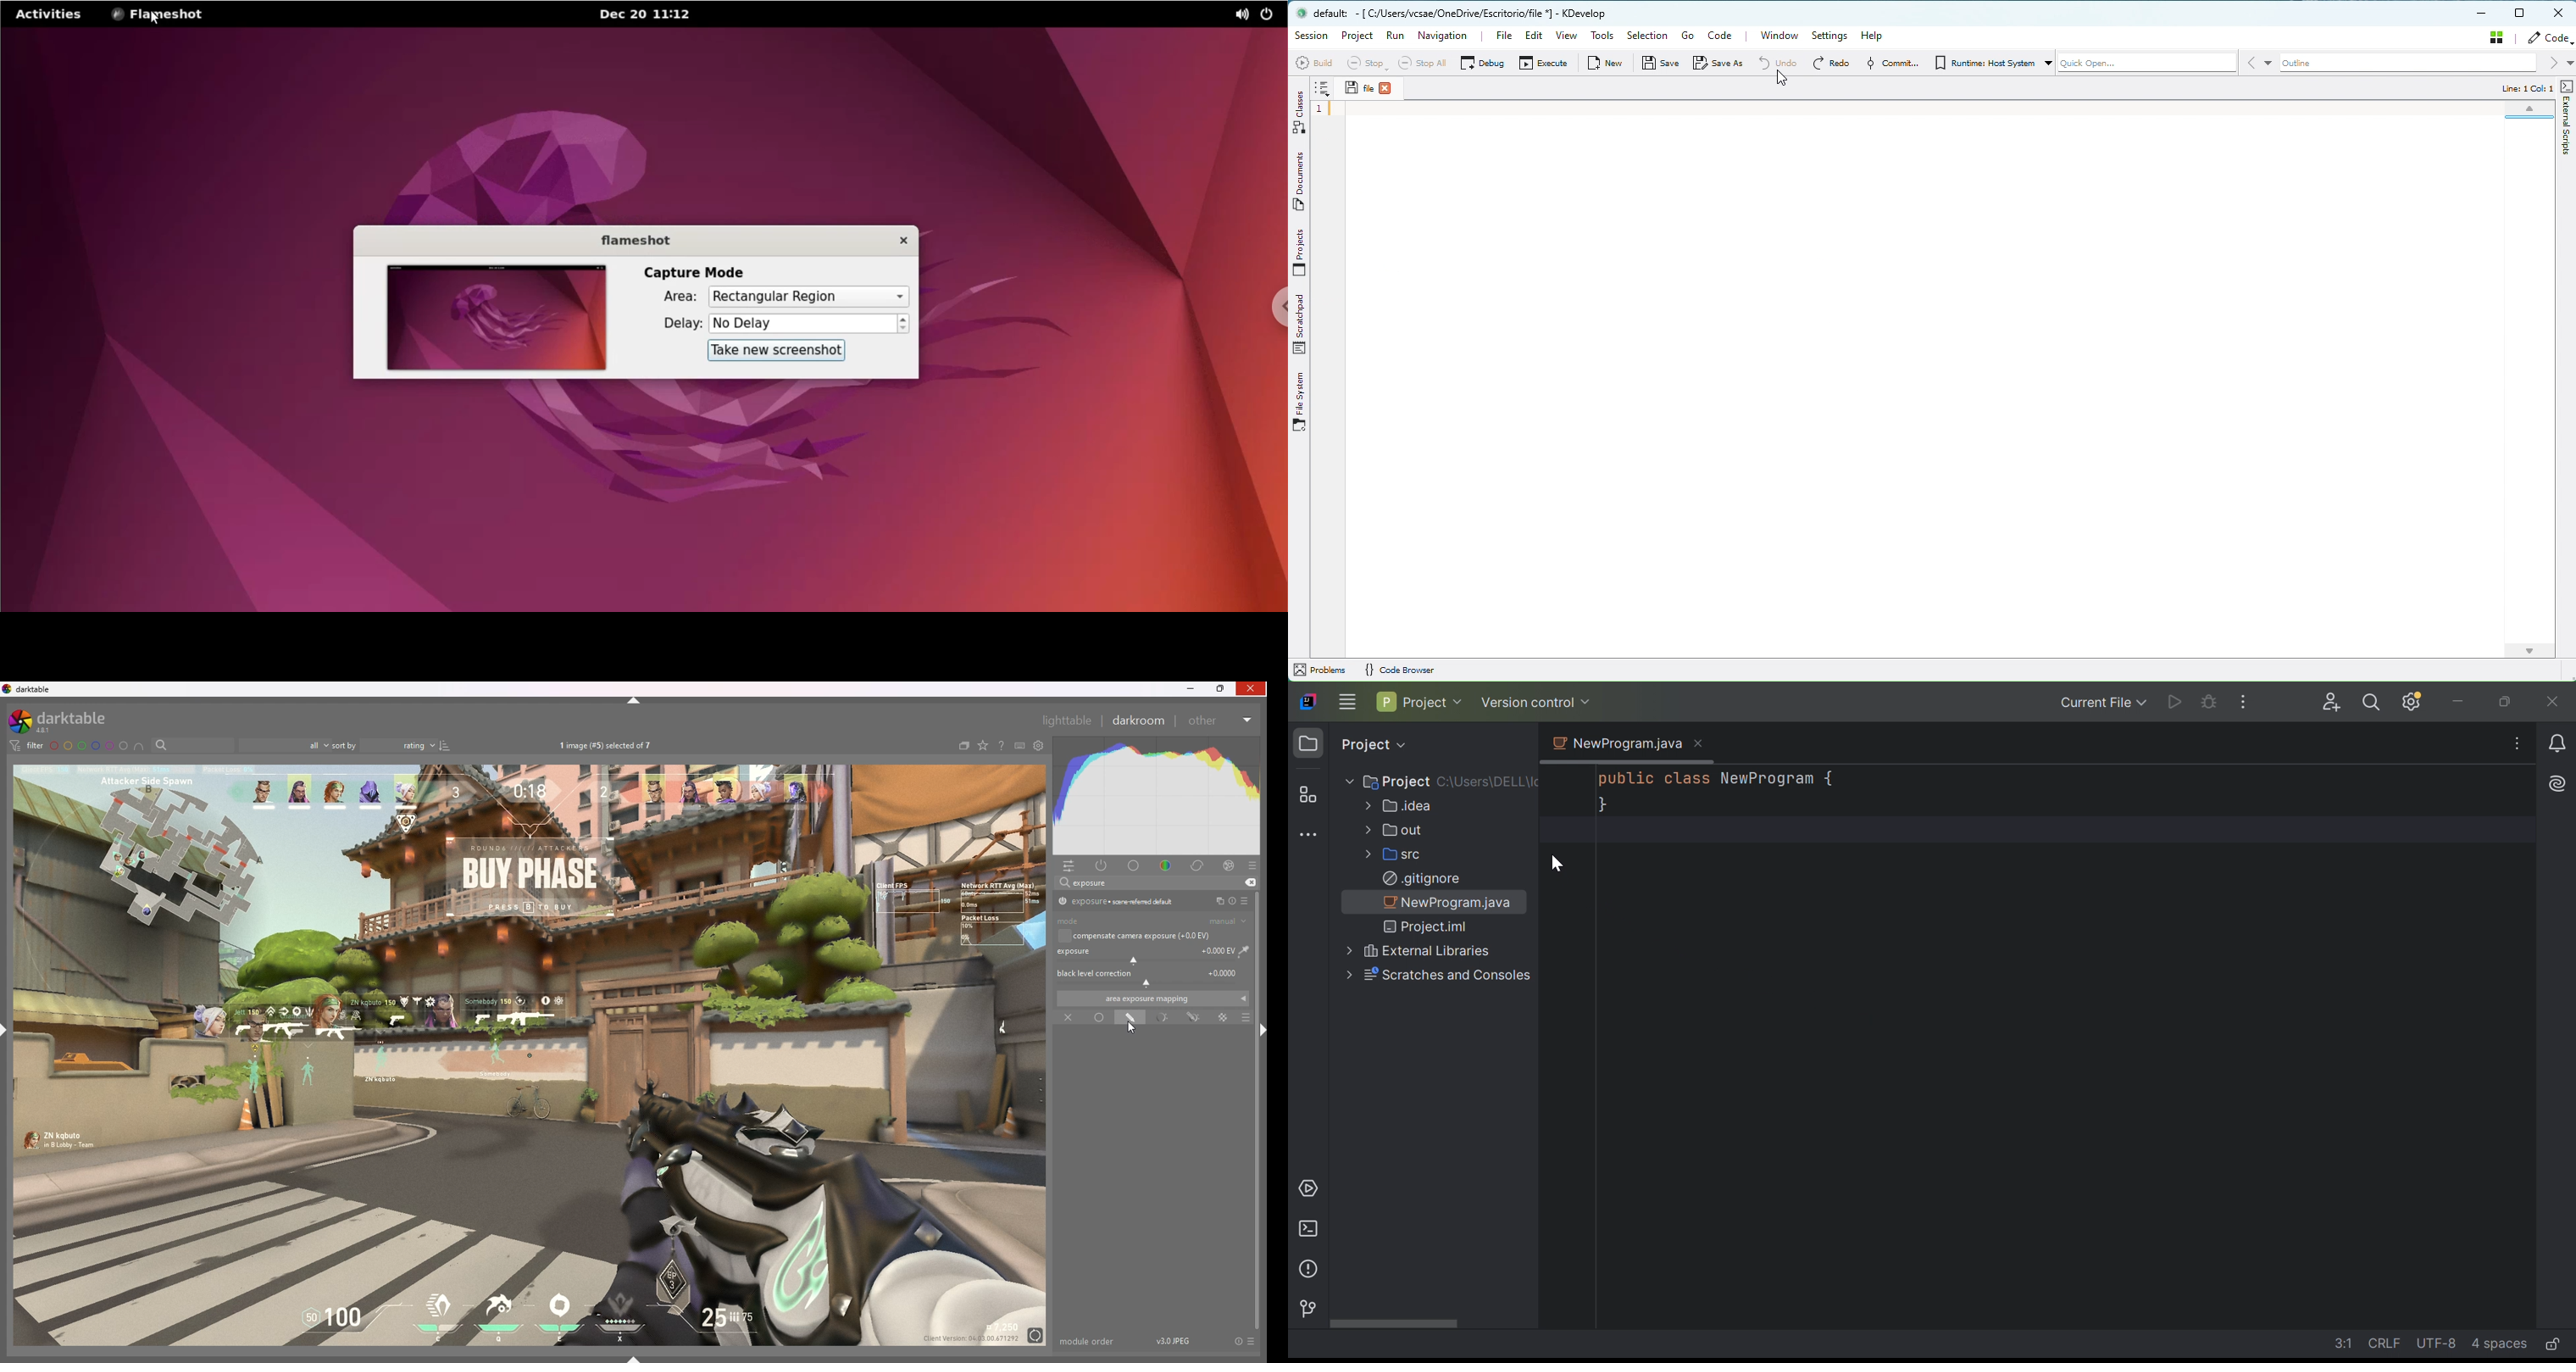  What do you see at coordinates (1502, 36) in the screenshot?
I see `File` at bounding box center [1502, 36].